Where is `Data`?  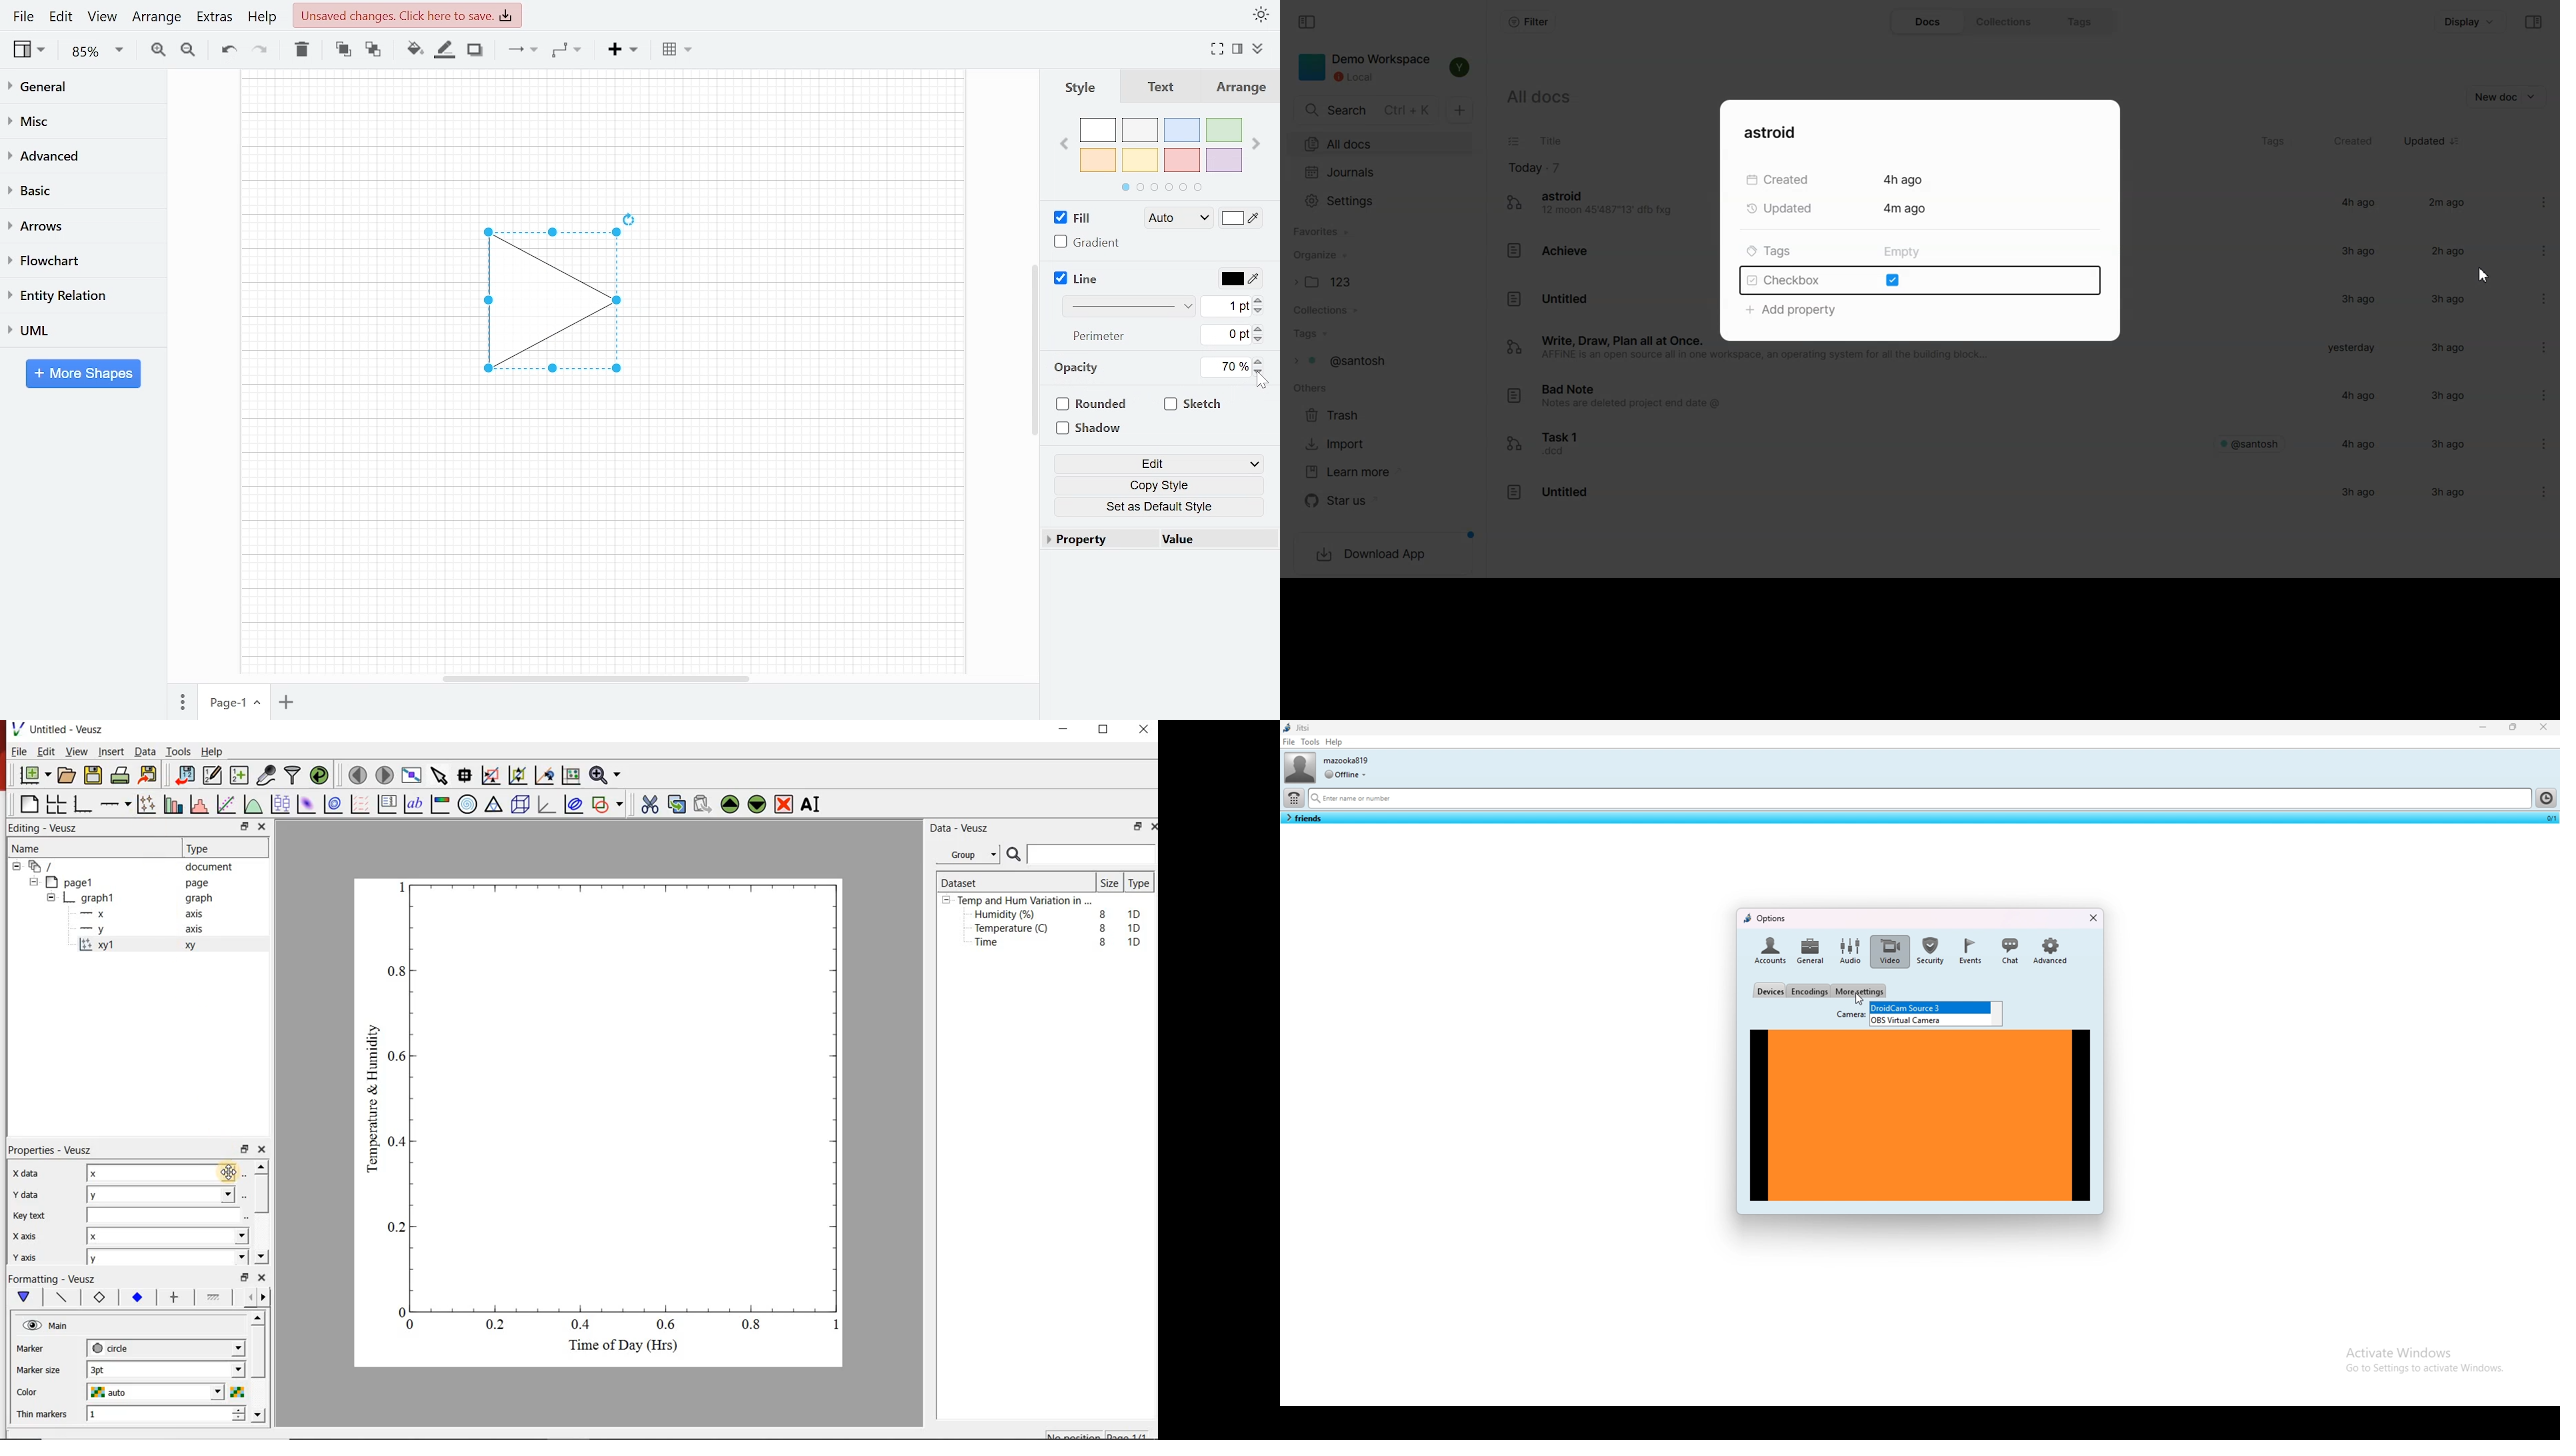
Data is located at coordinates (142, 752).